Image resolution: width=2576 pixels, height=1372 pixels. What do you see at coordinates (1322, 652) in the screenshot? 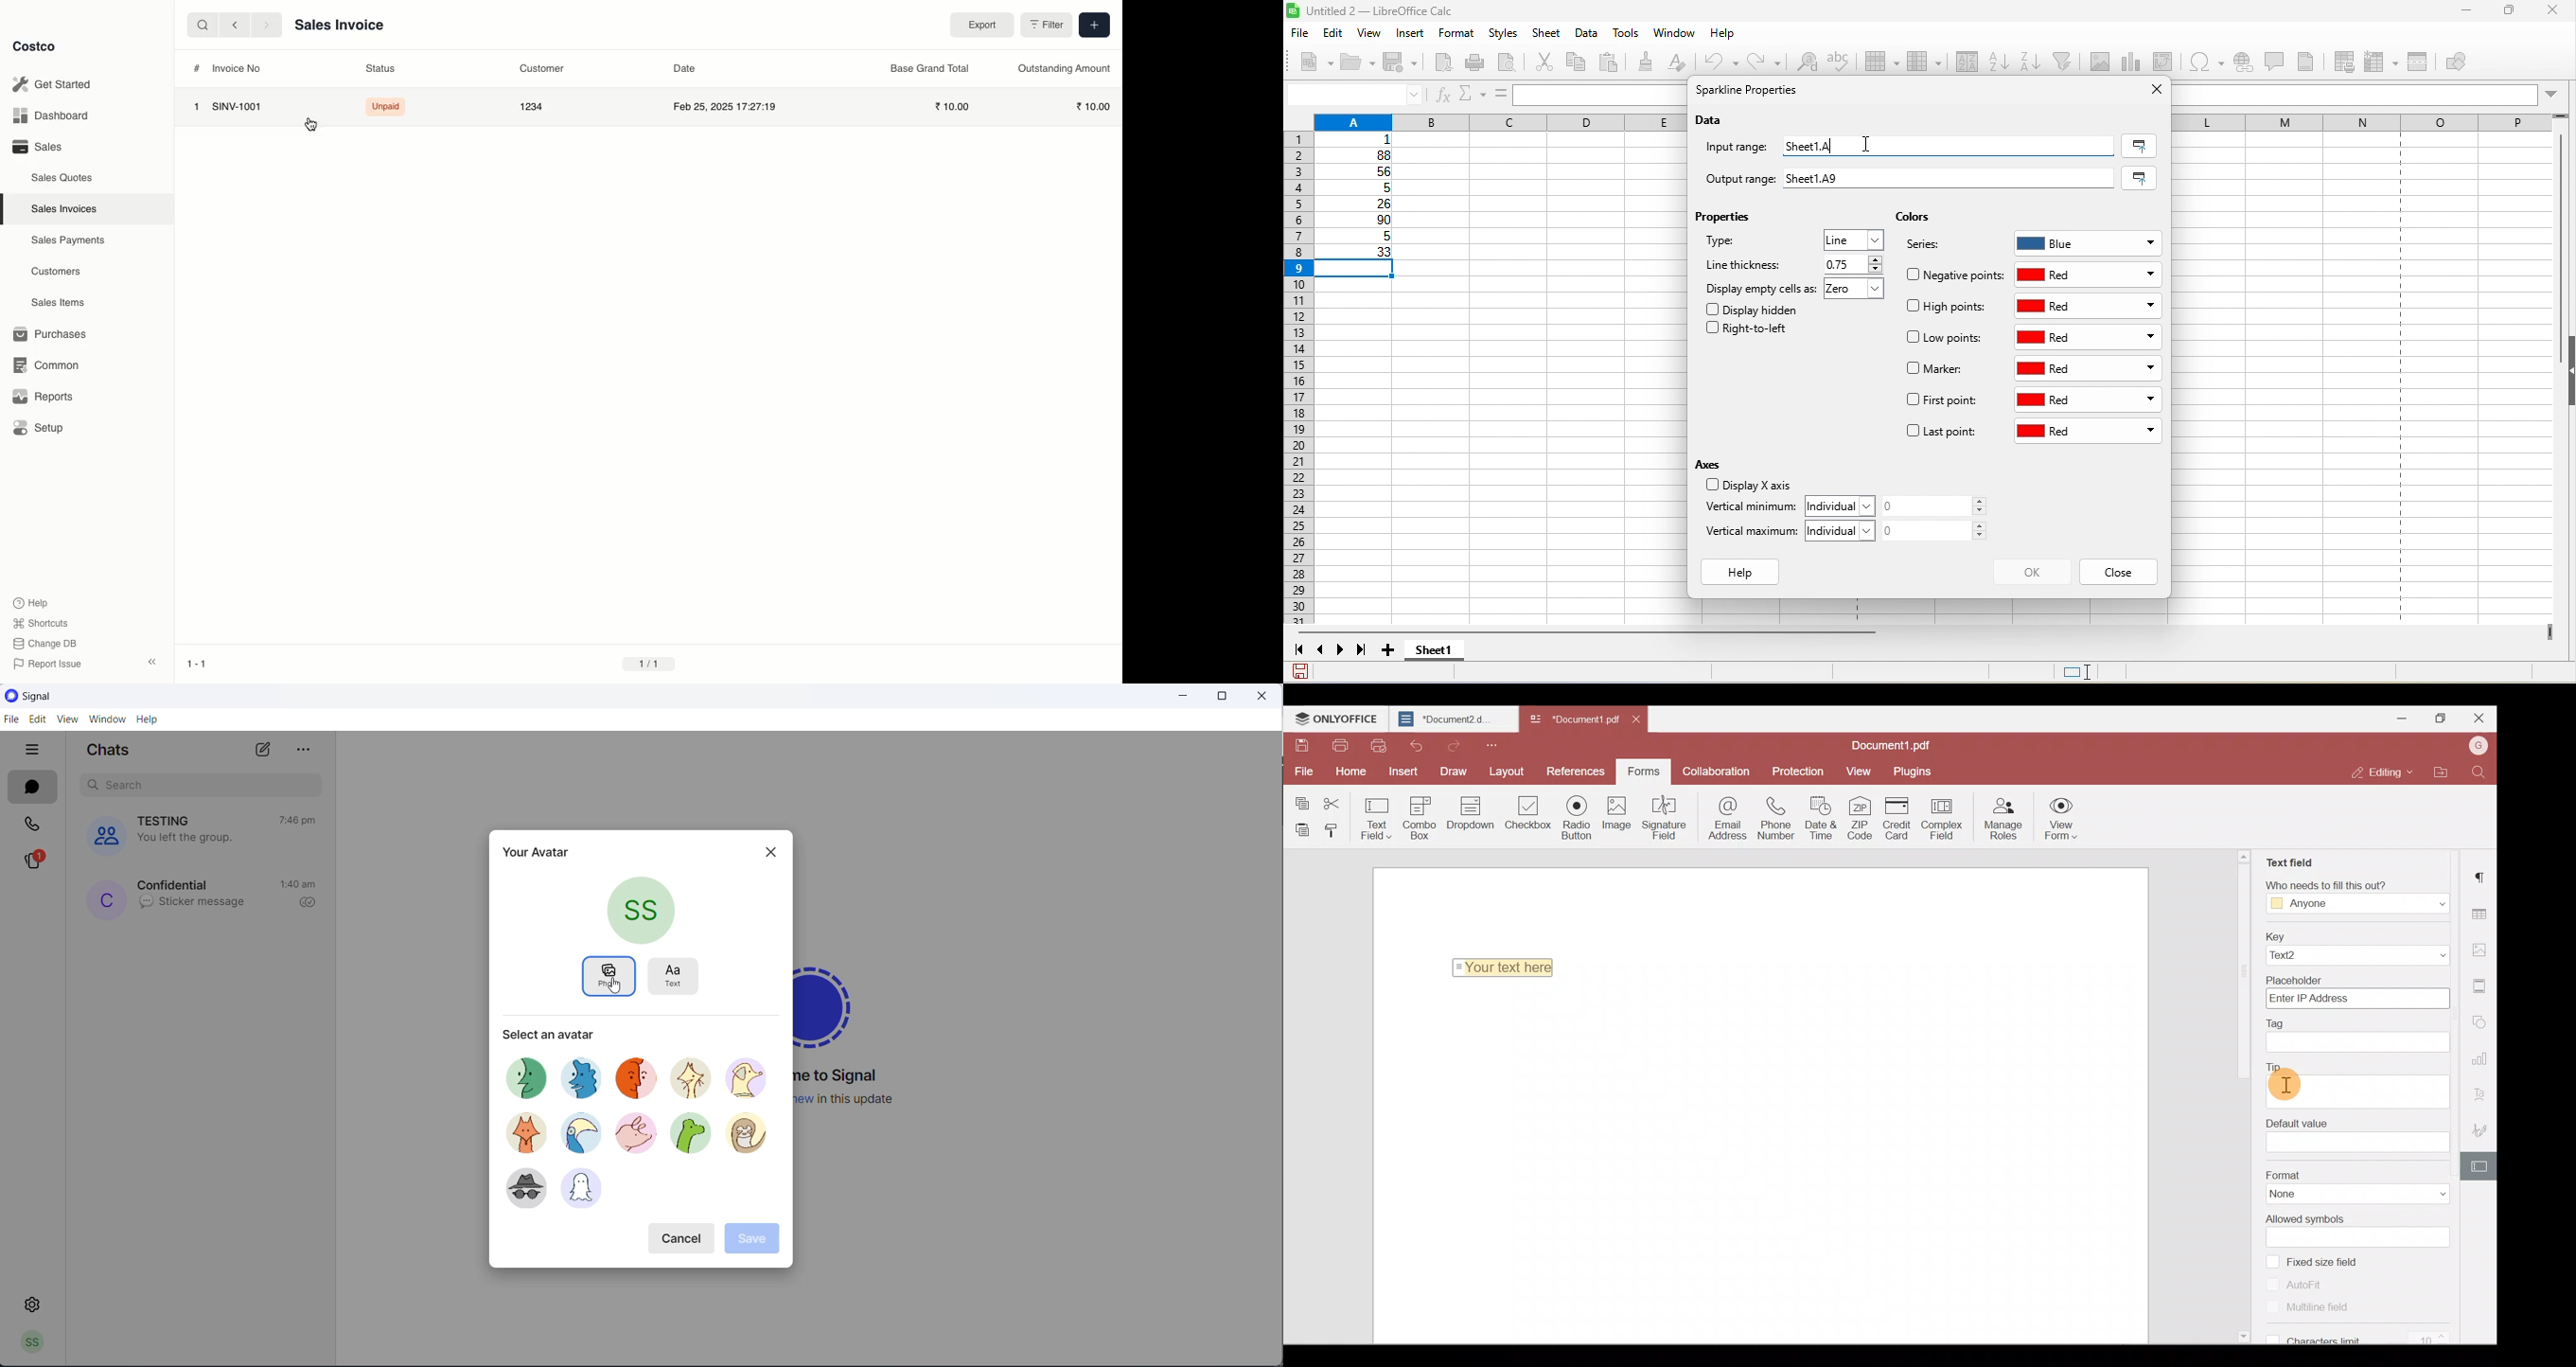
I see `scroll to previous sheet` at bounding box center [1322, 652].